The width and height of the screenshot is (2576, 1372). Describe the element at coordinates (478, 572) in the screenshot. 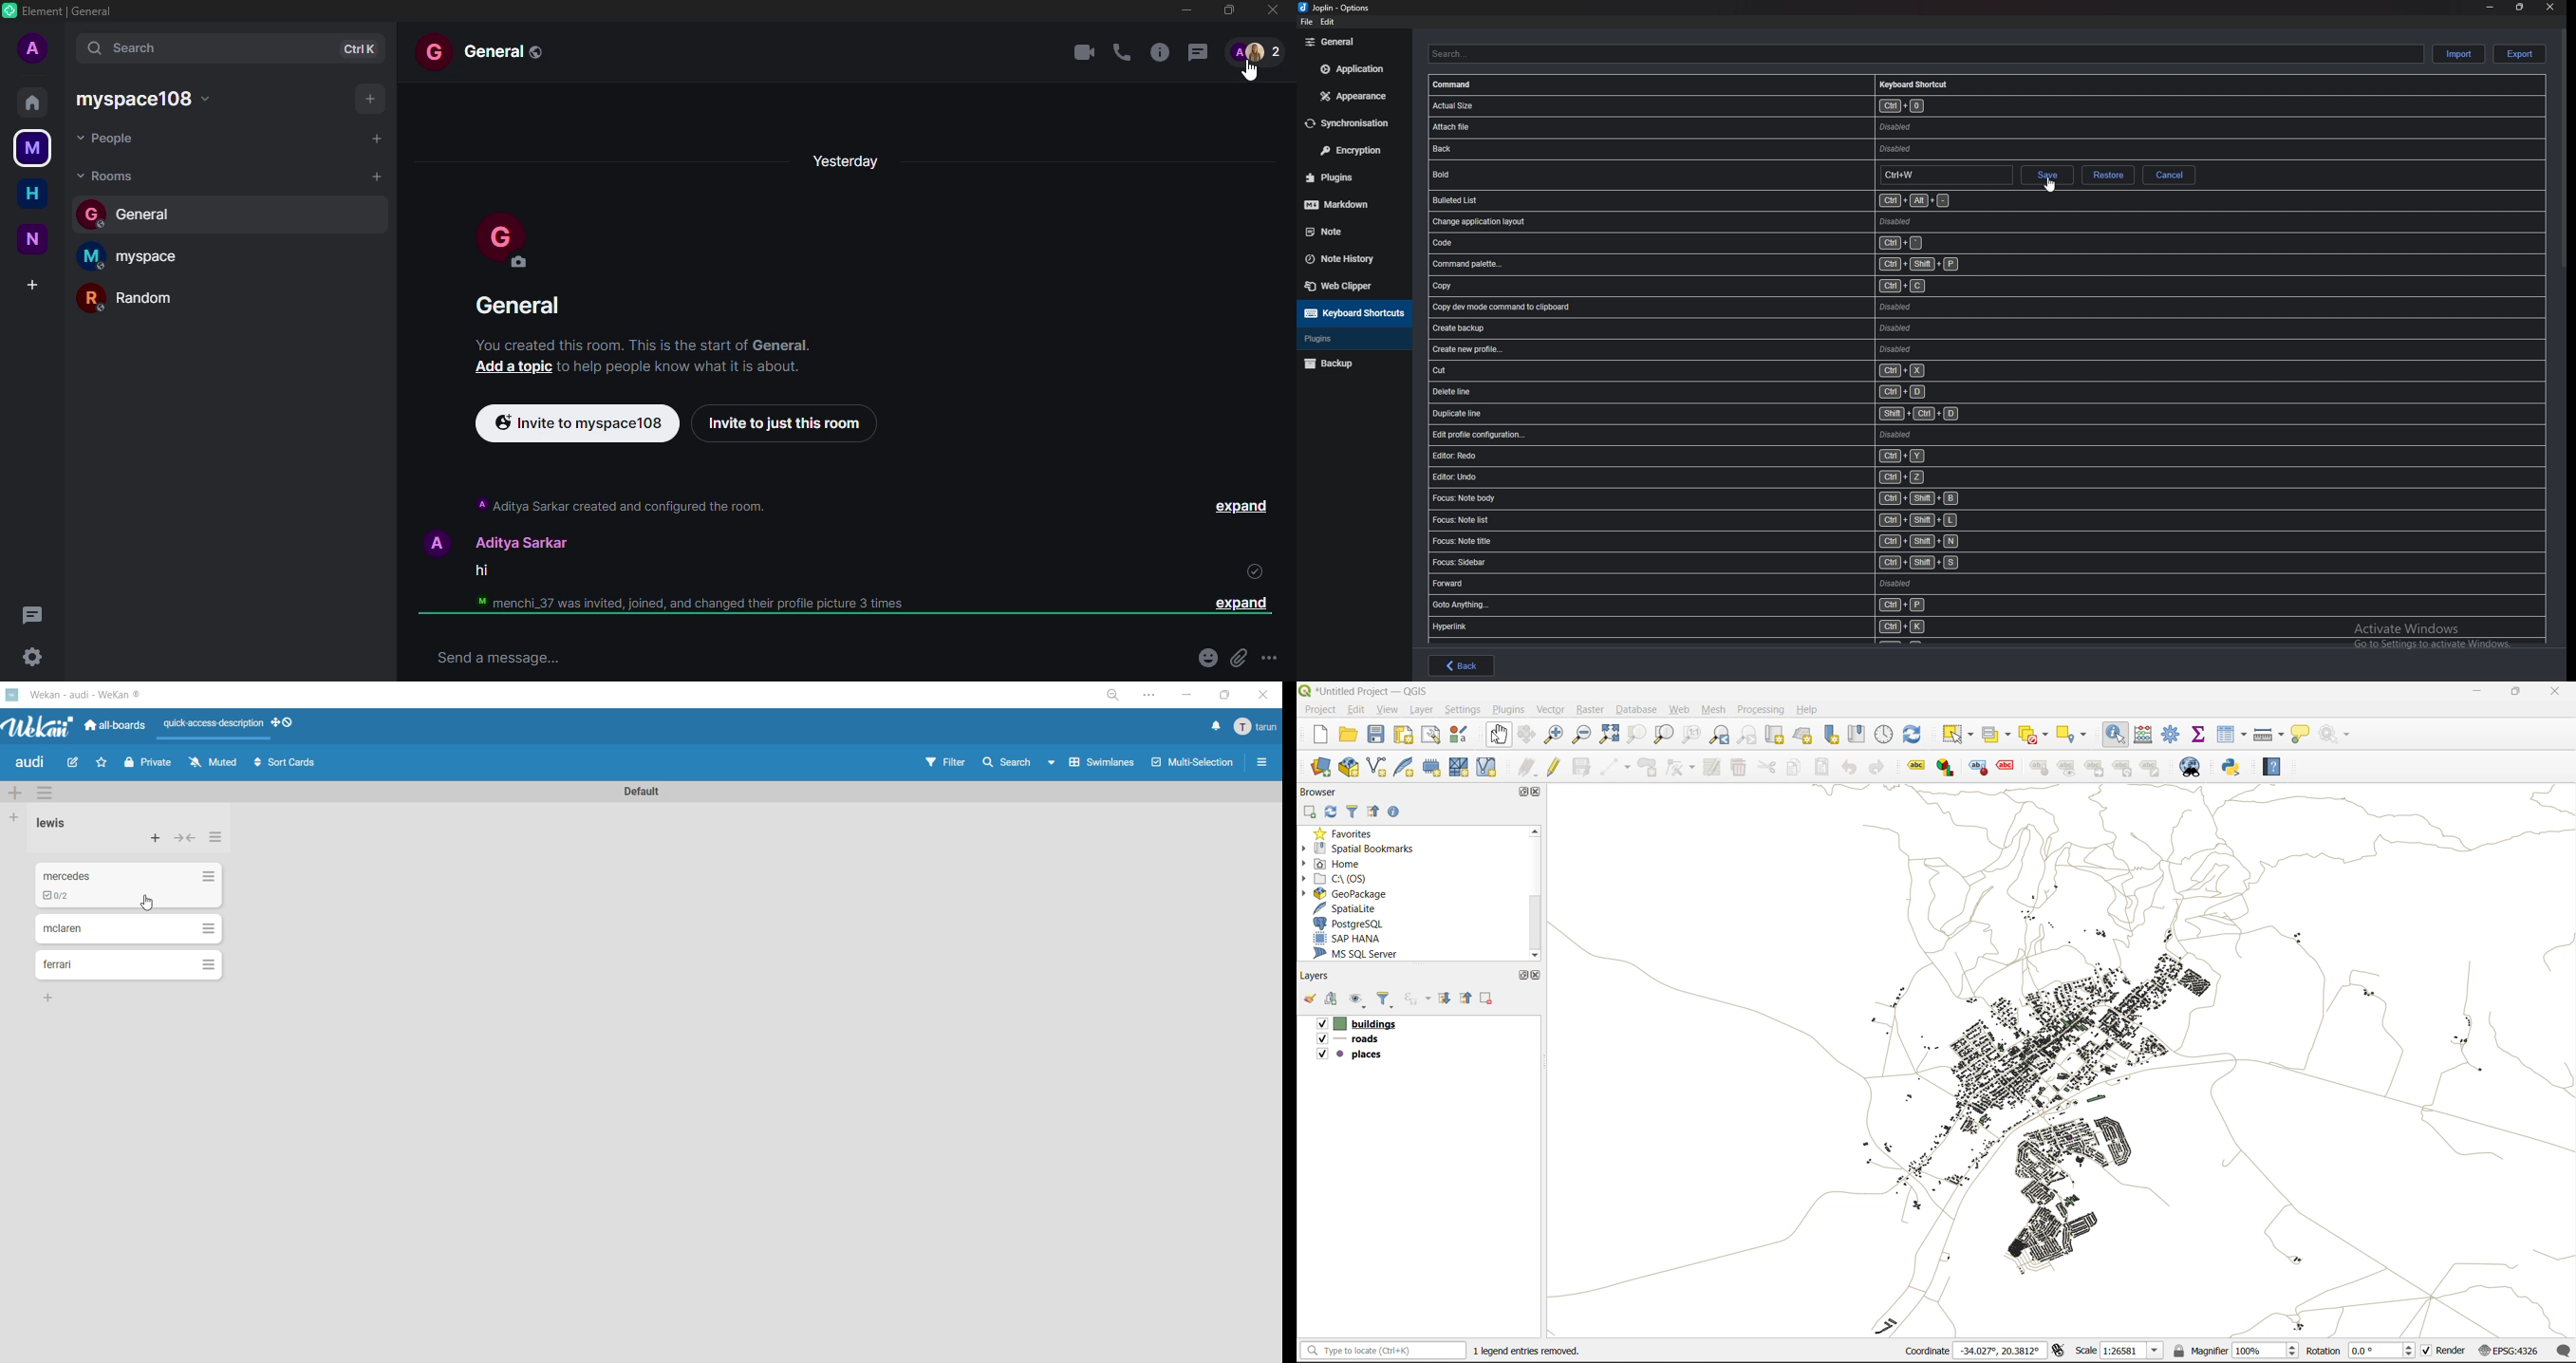

I see `hi` at that location.